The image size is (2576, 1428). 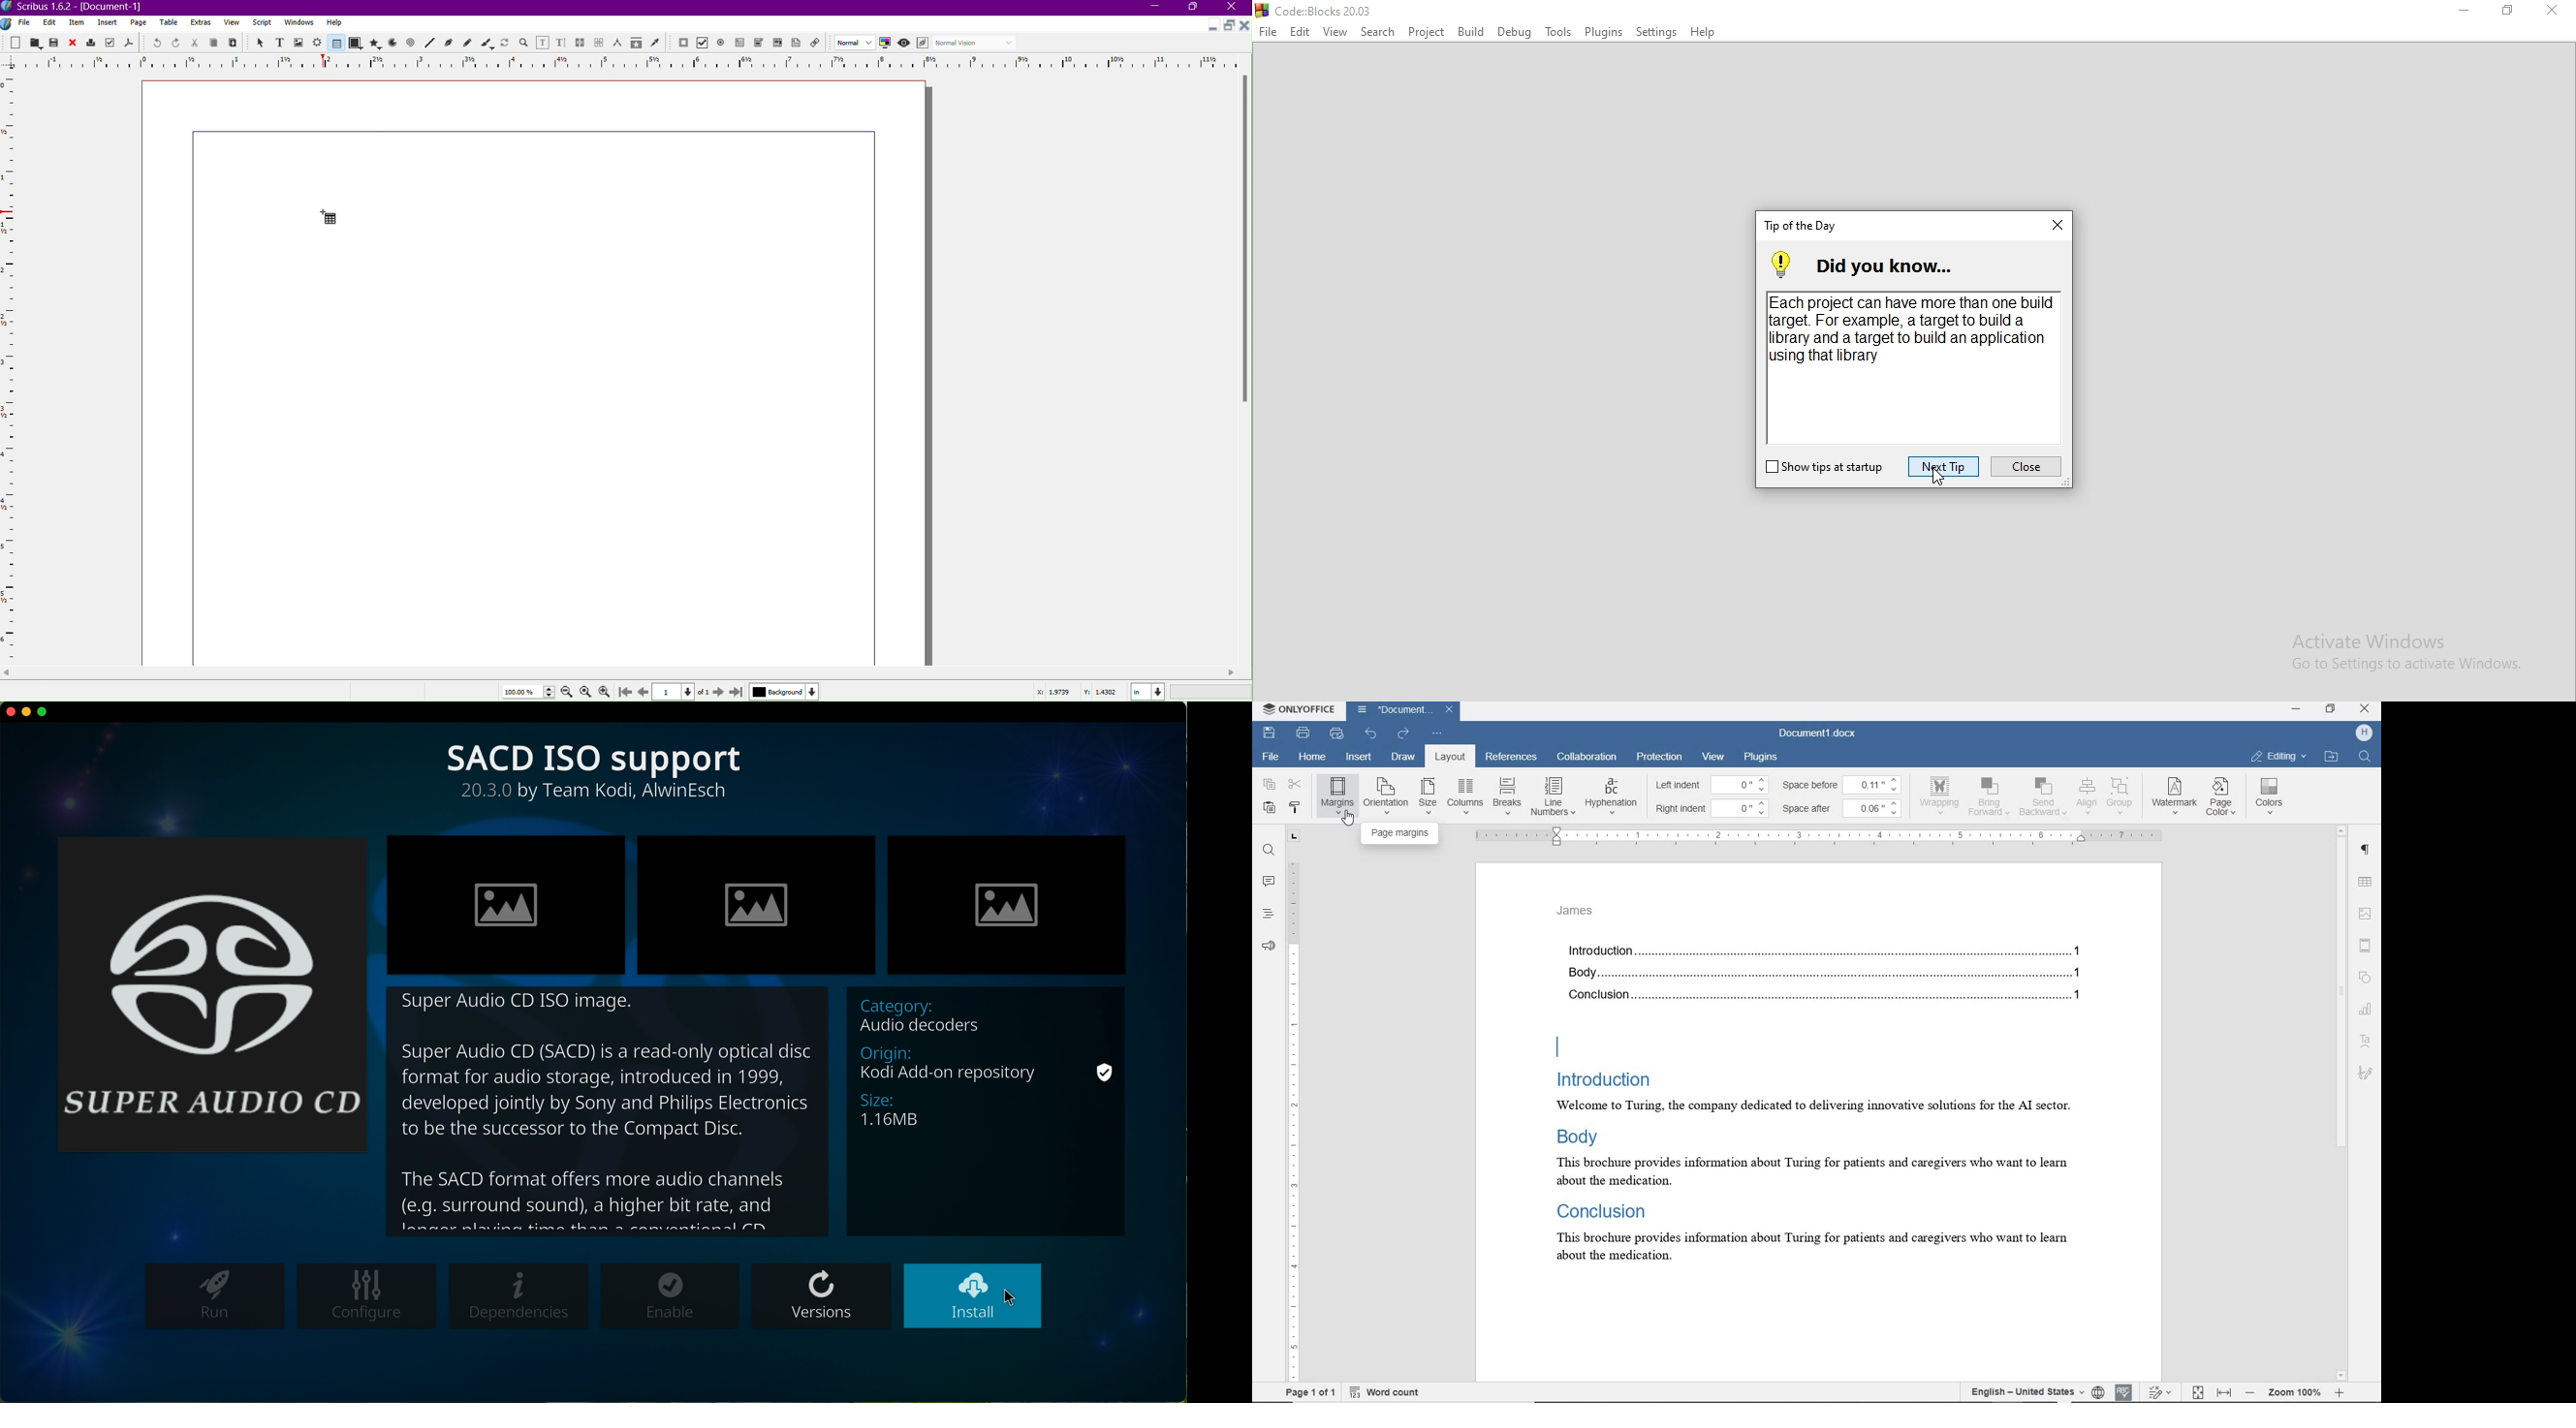 What do you see at coordinates (1270, 783) in the screenshot?
I see `copy` at bounding box center [1270, 783].